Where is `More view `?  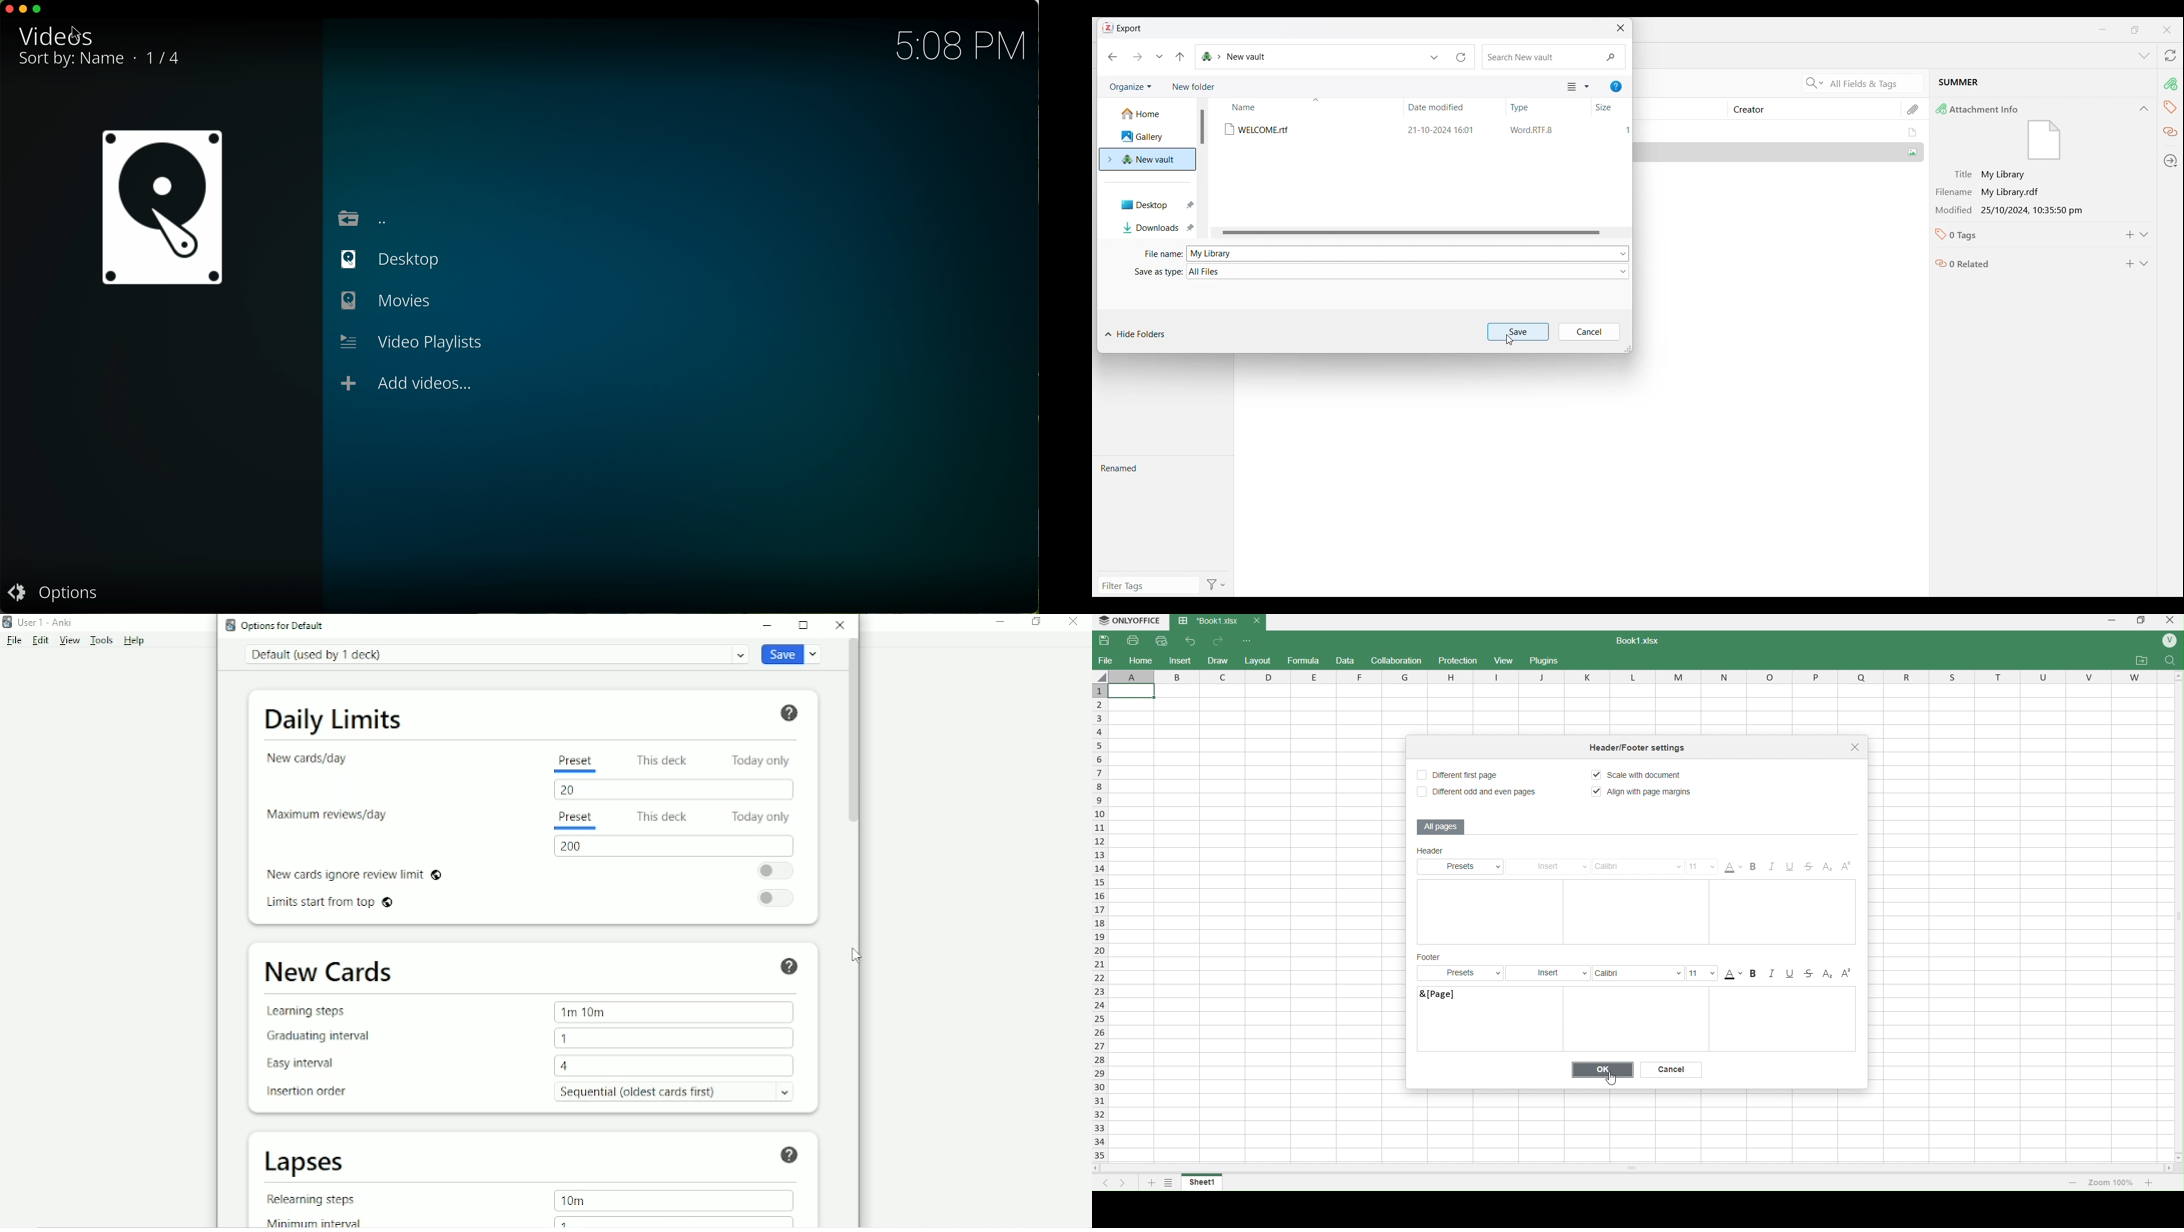 More view  is located at coordinates (1587, 87).